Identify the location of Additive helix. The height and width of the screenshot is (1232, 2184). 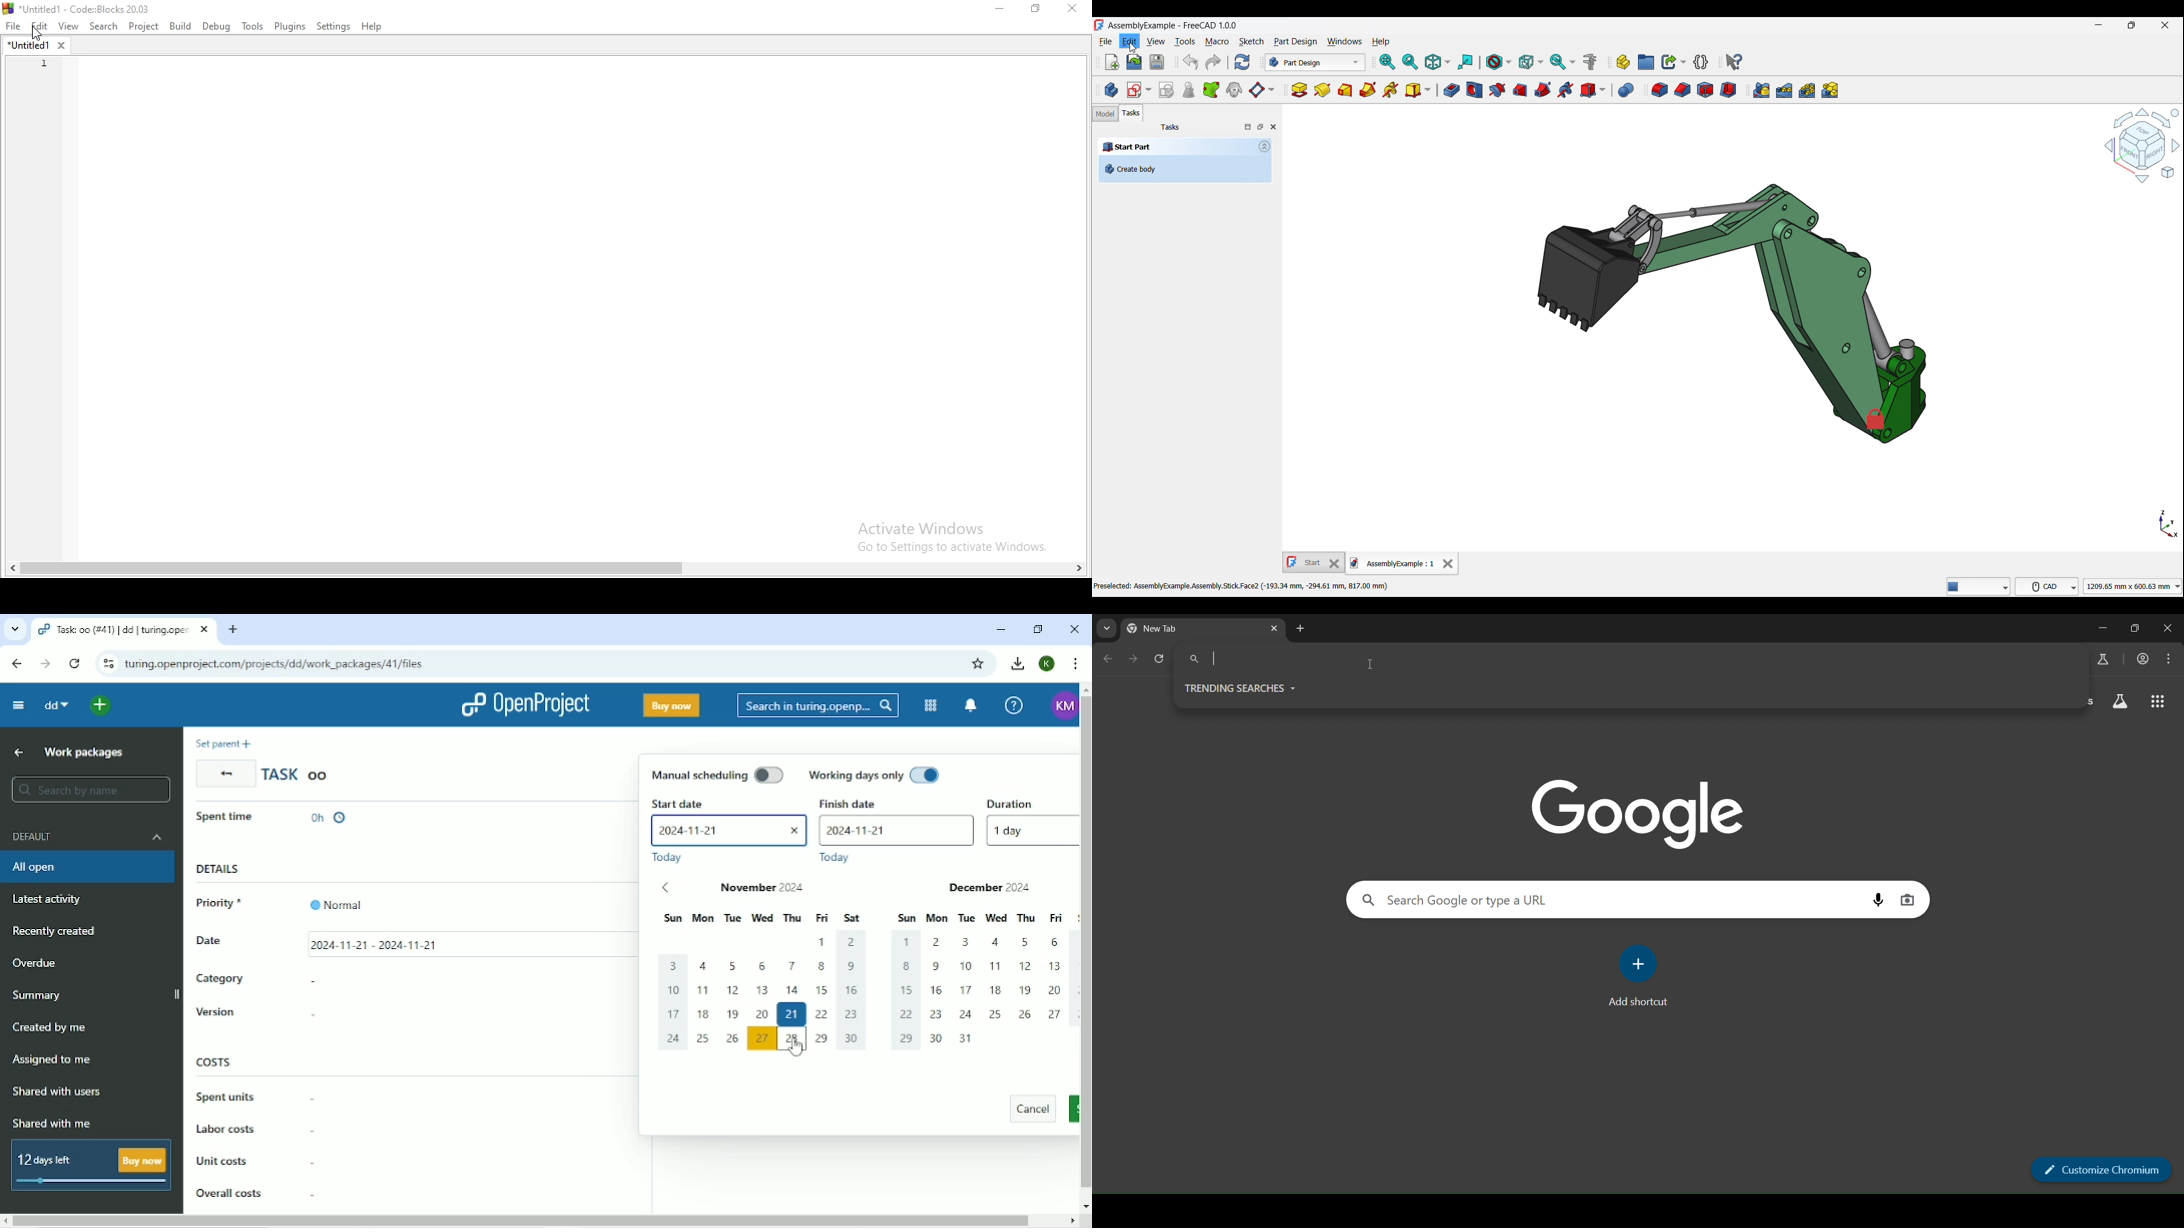
(1390, 90).